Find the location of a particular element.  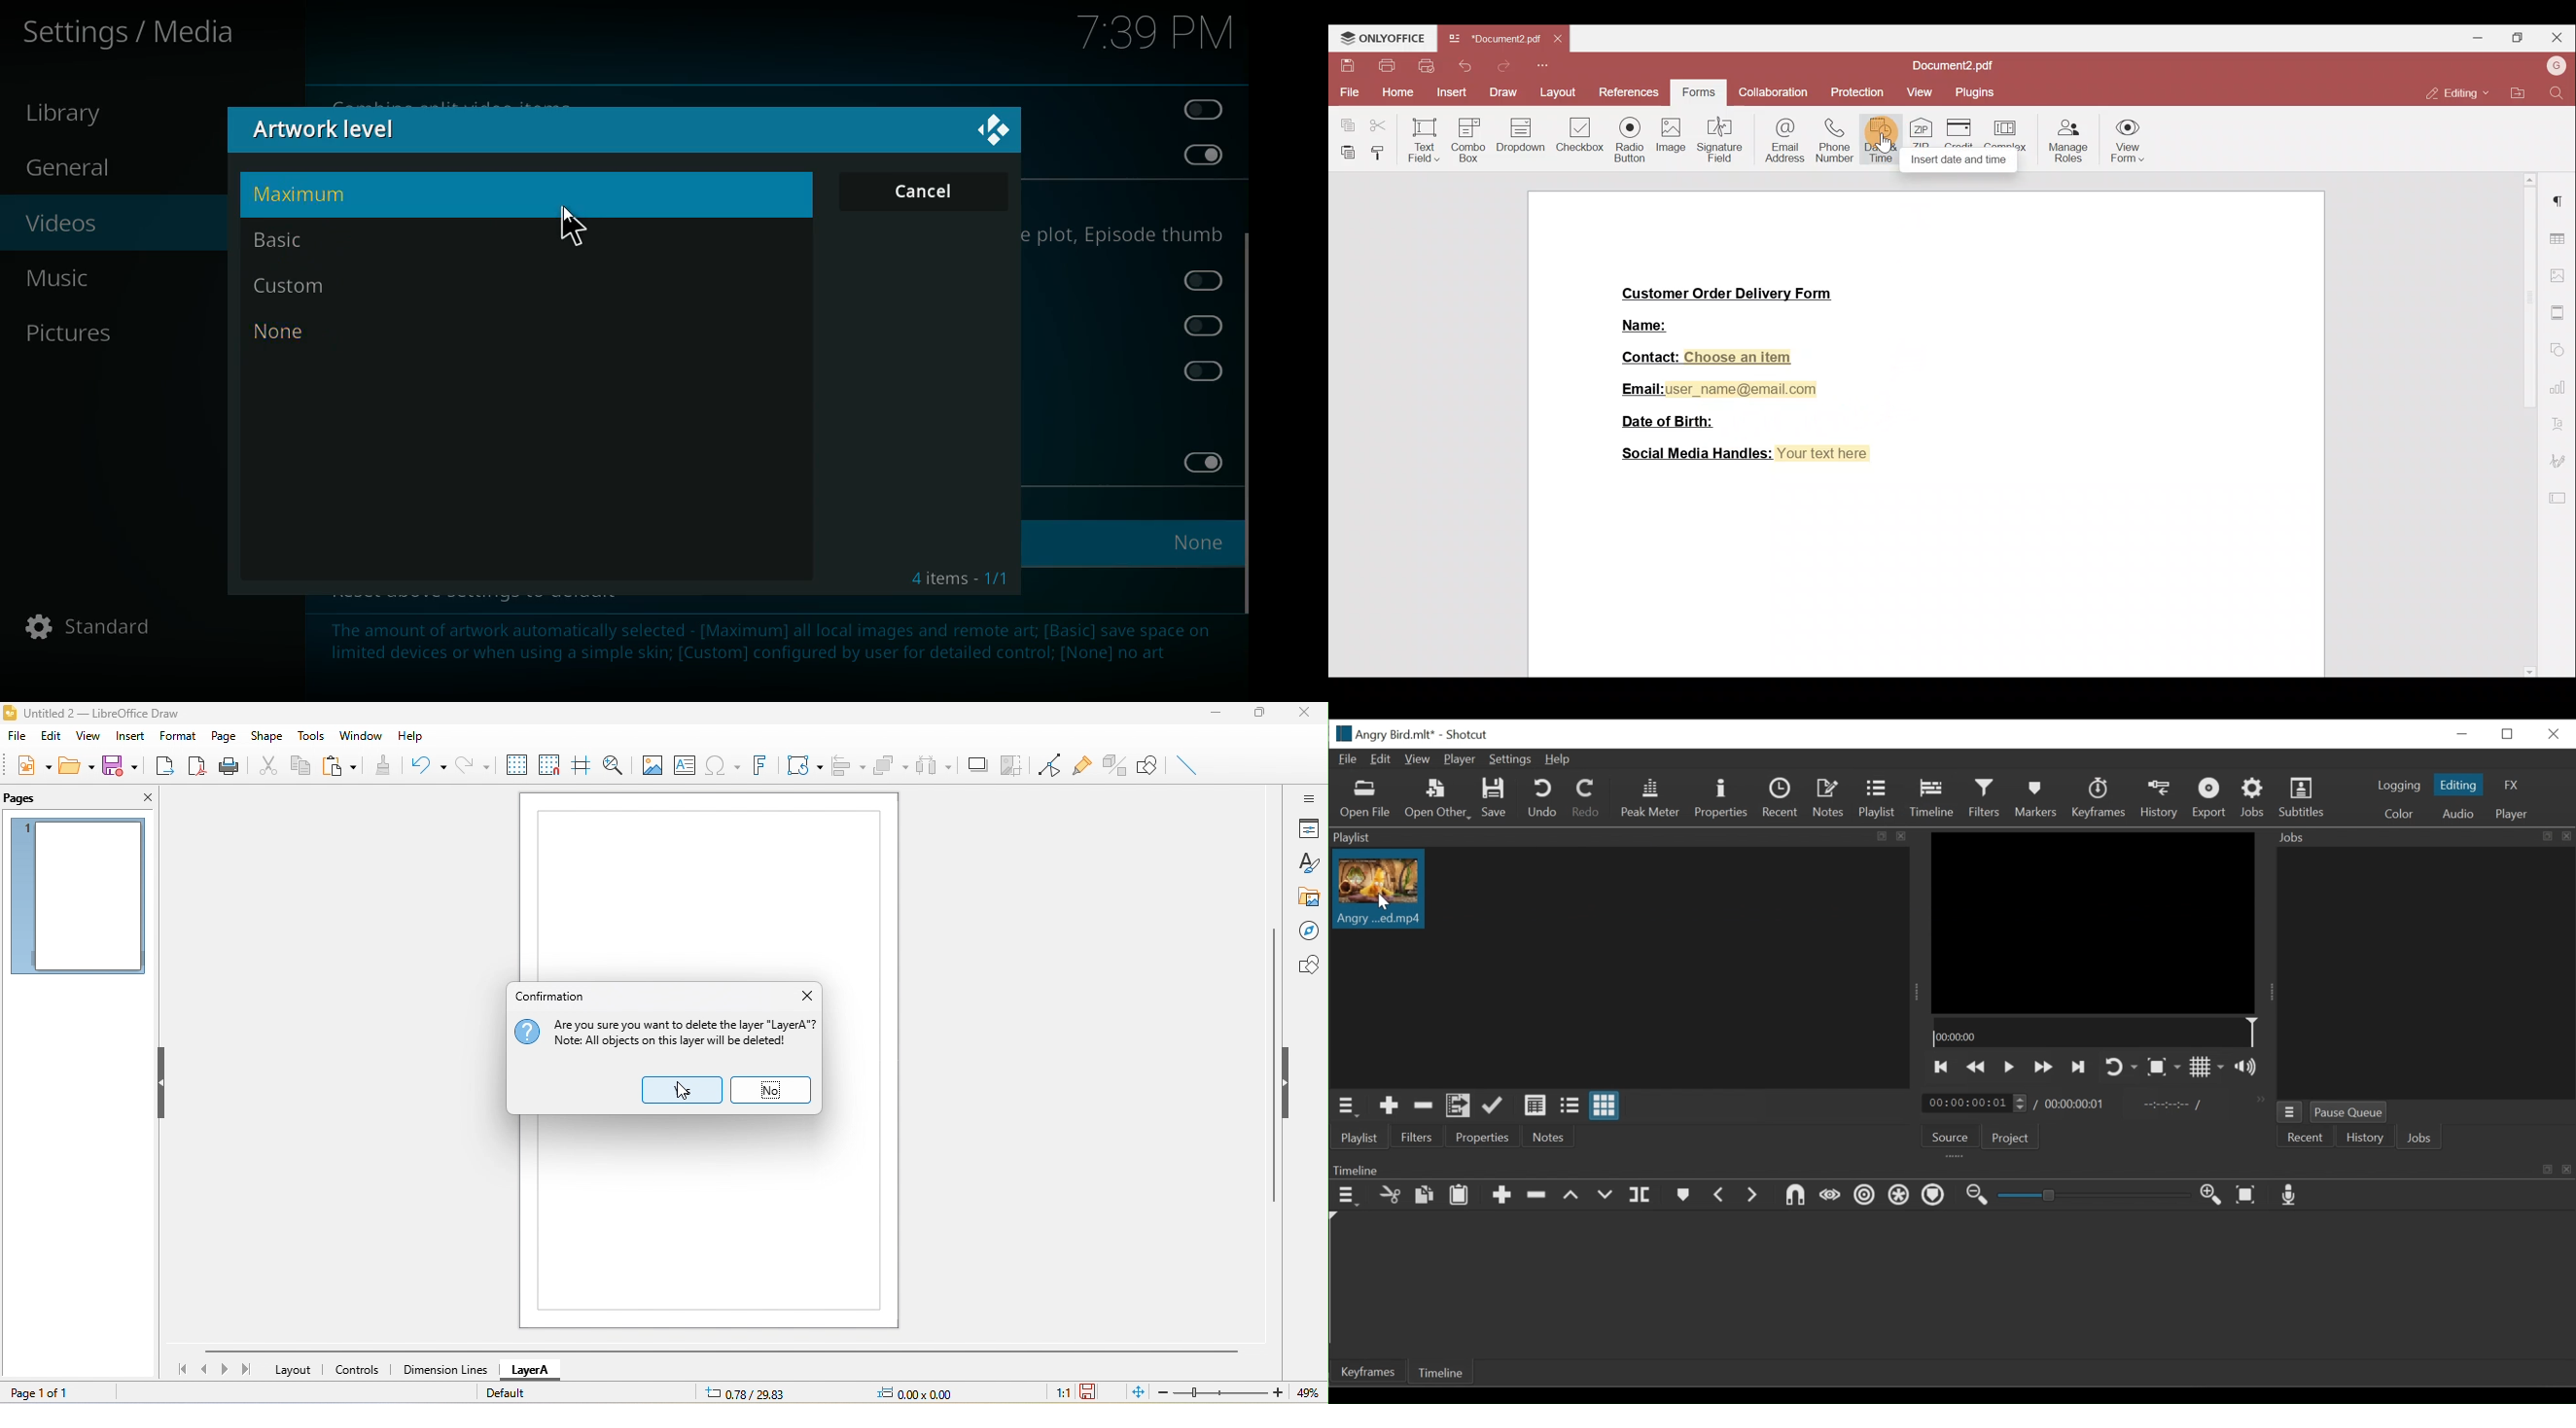

Timeline Panel is located at coordinates (1953, 1167).